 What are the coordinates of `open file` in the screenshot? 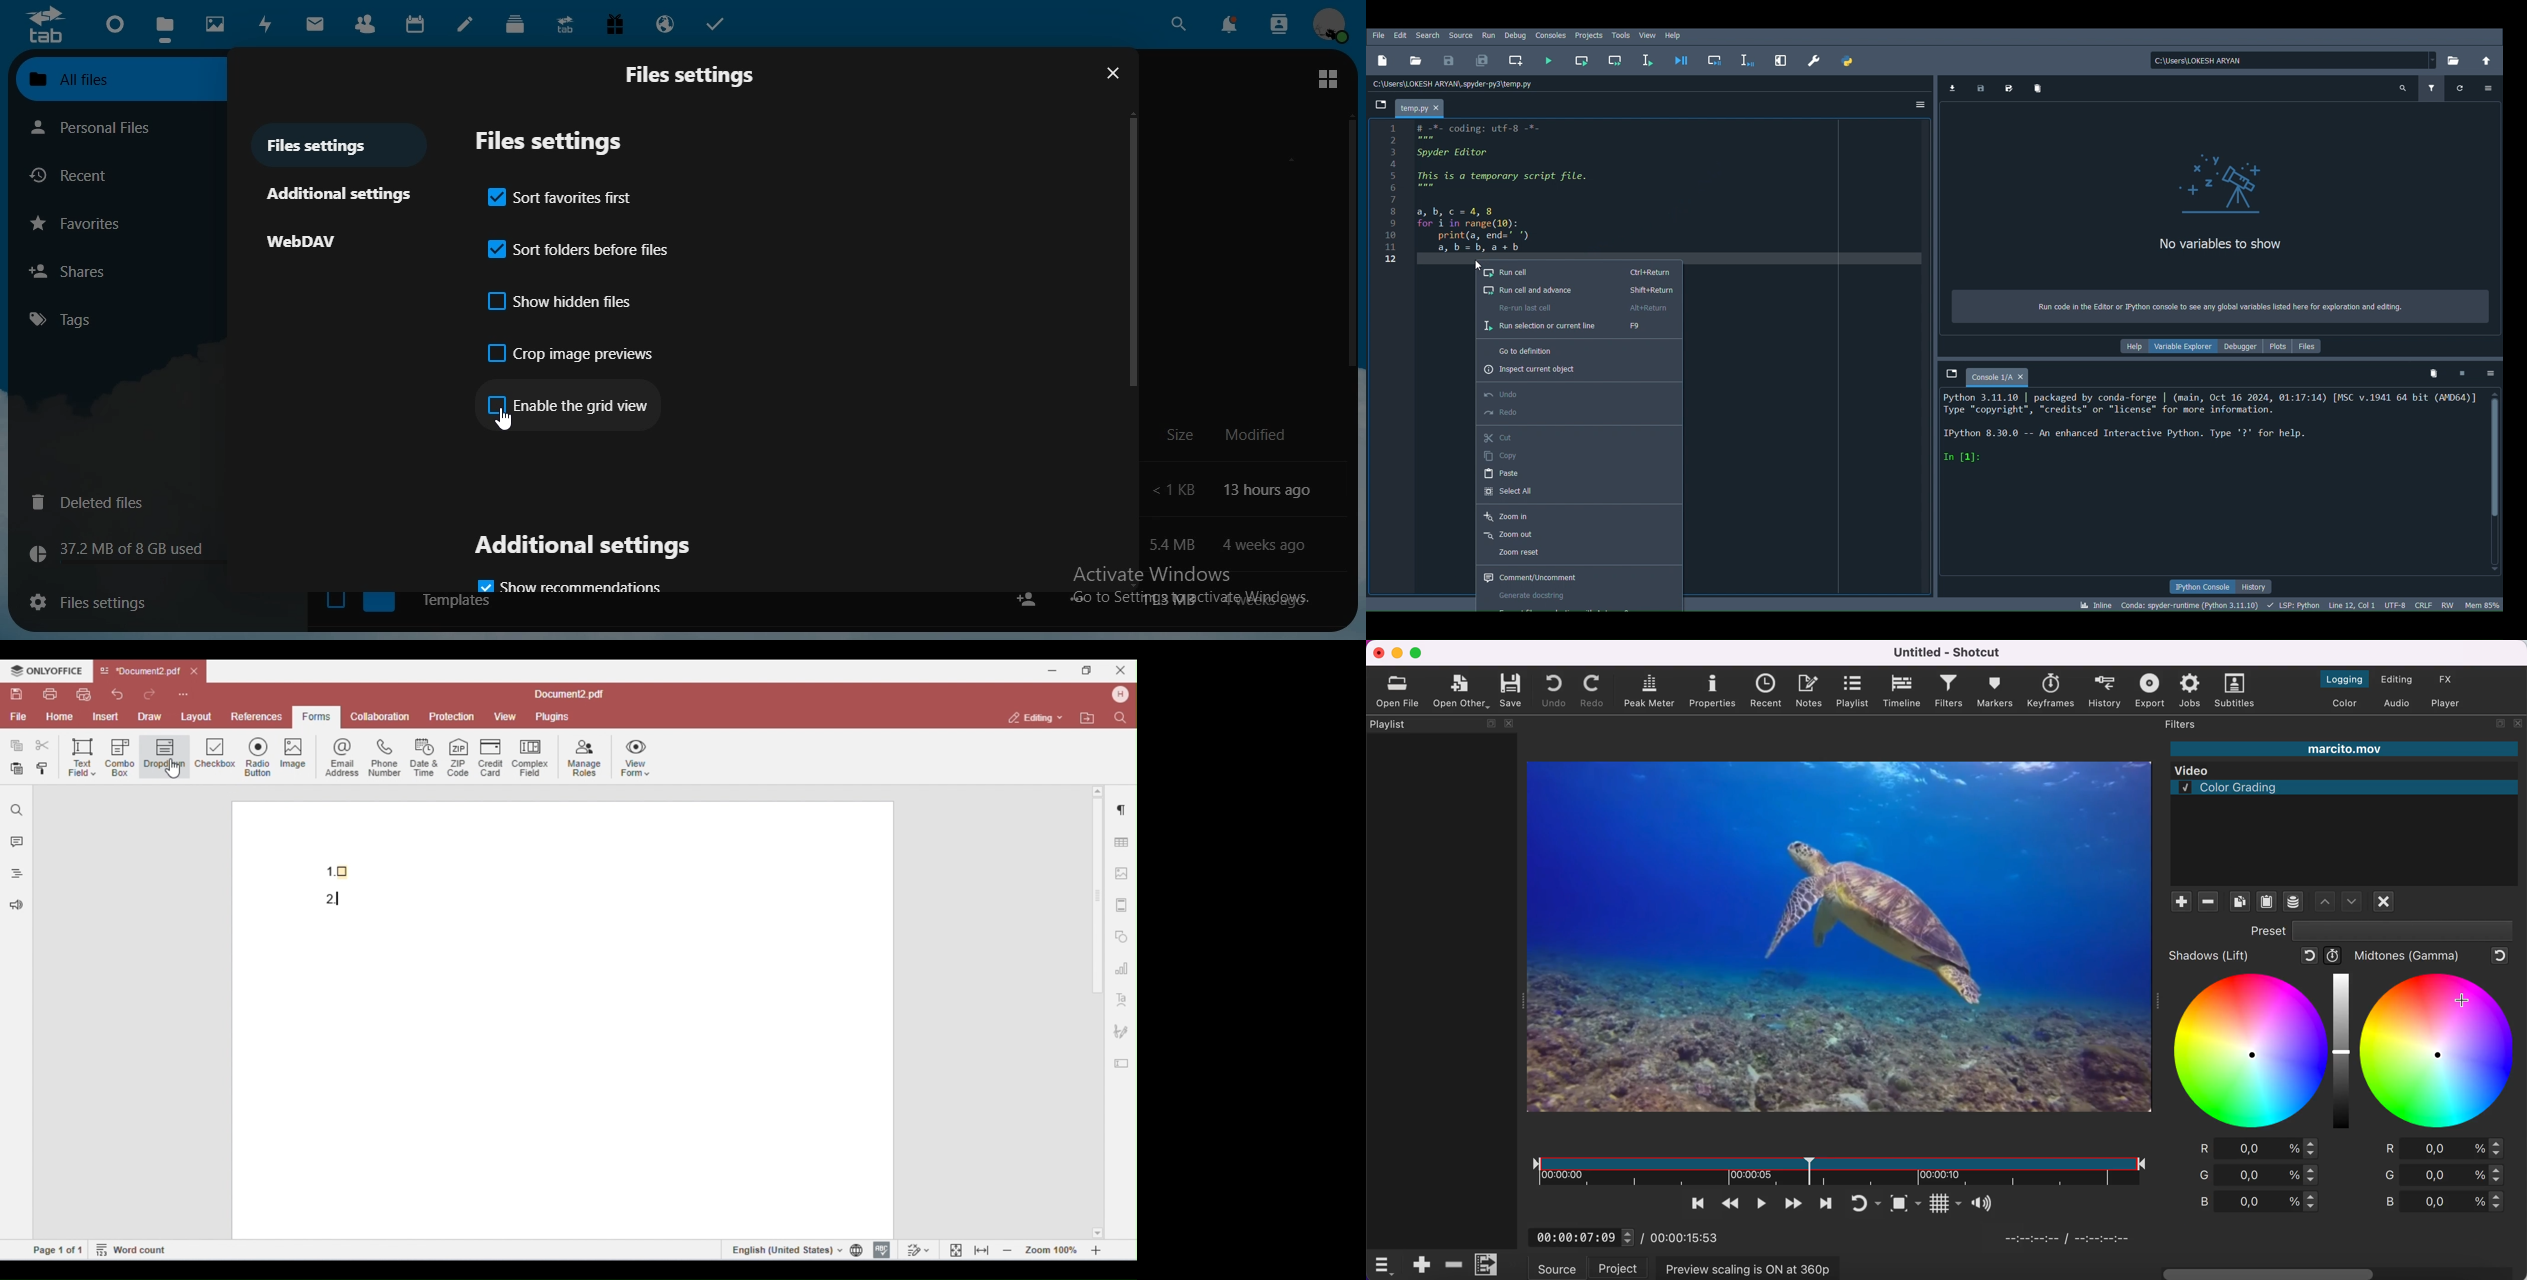 It's located at (1396, 690).